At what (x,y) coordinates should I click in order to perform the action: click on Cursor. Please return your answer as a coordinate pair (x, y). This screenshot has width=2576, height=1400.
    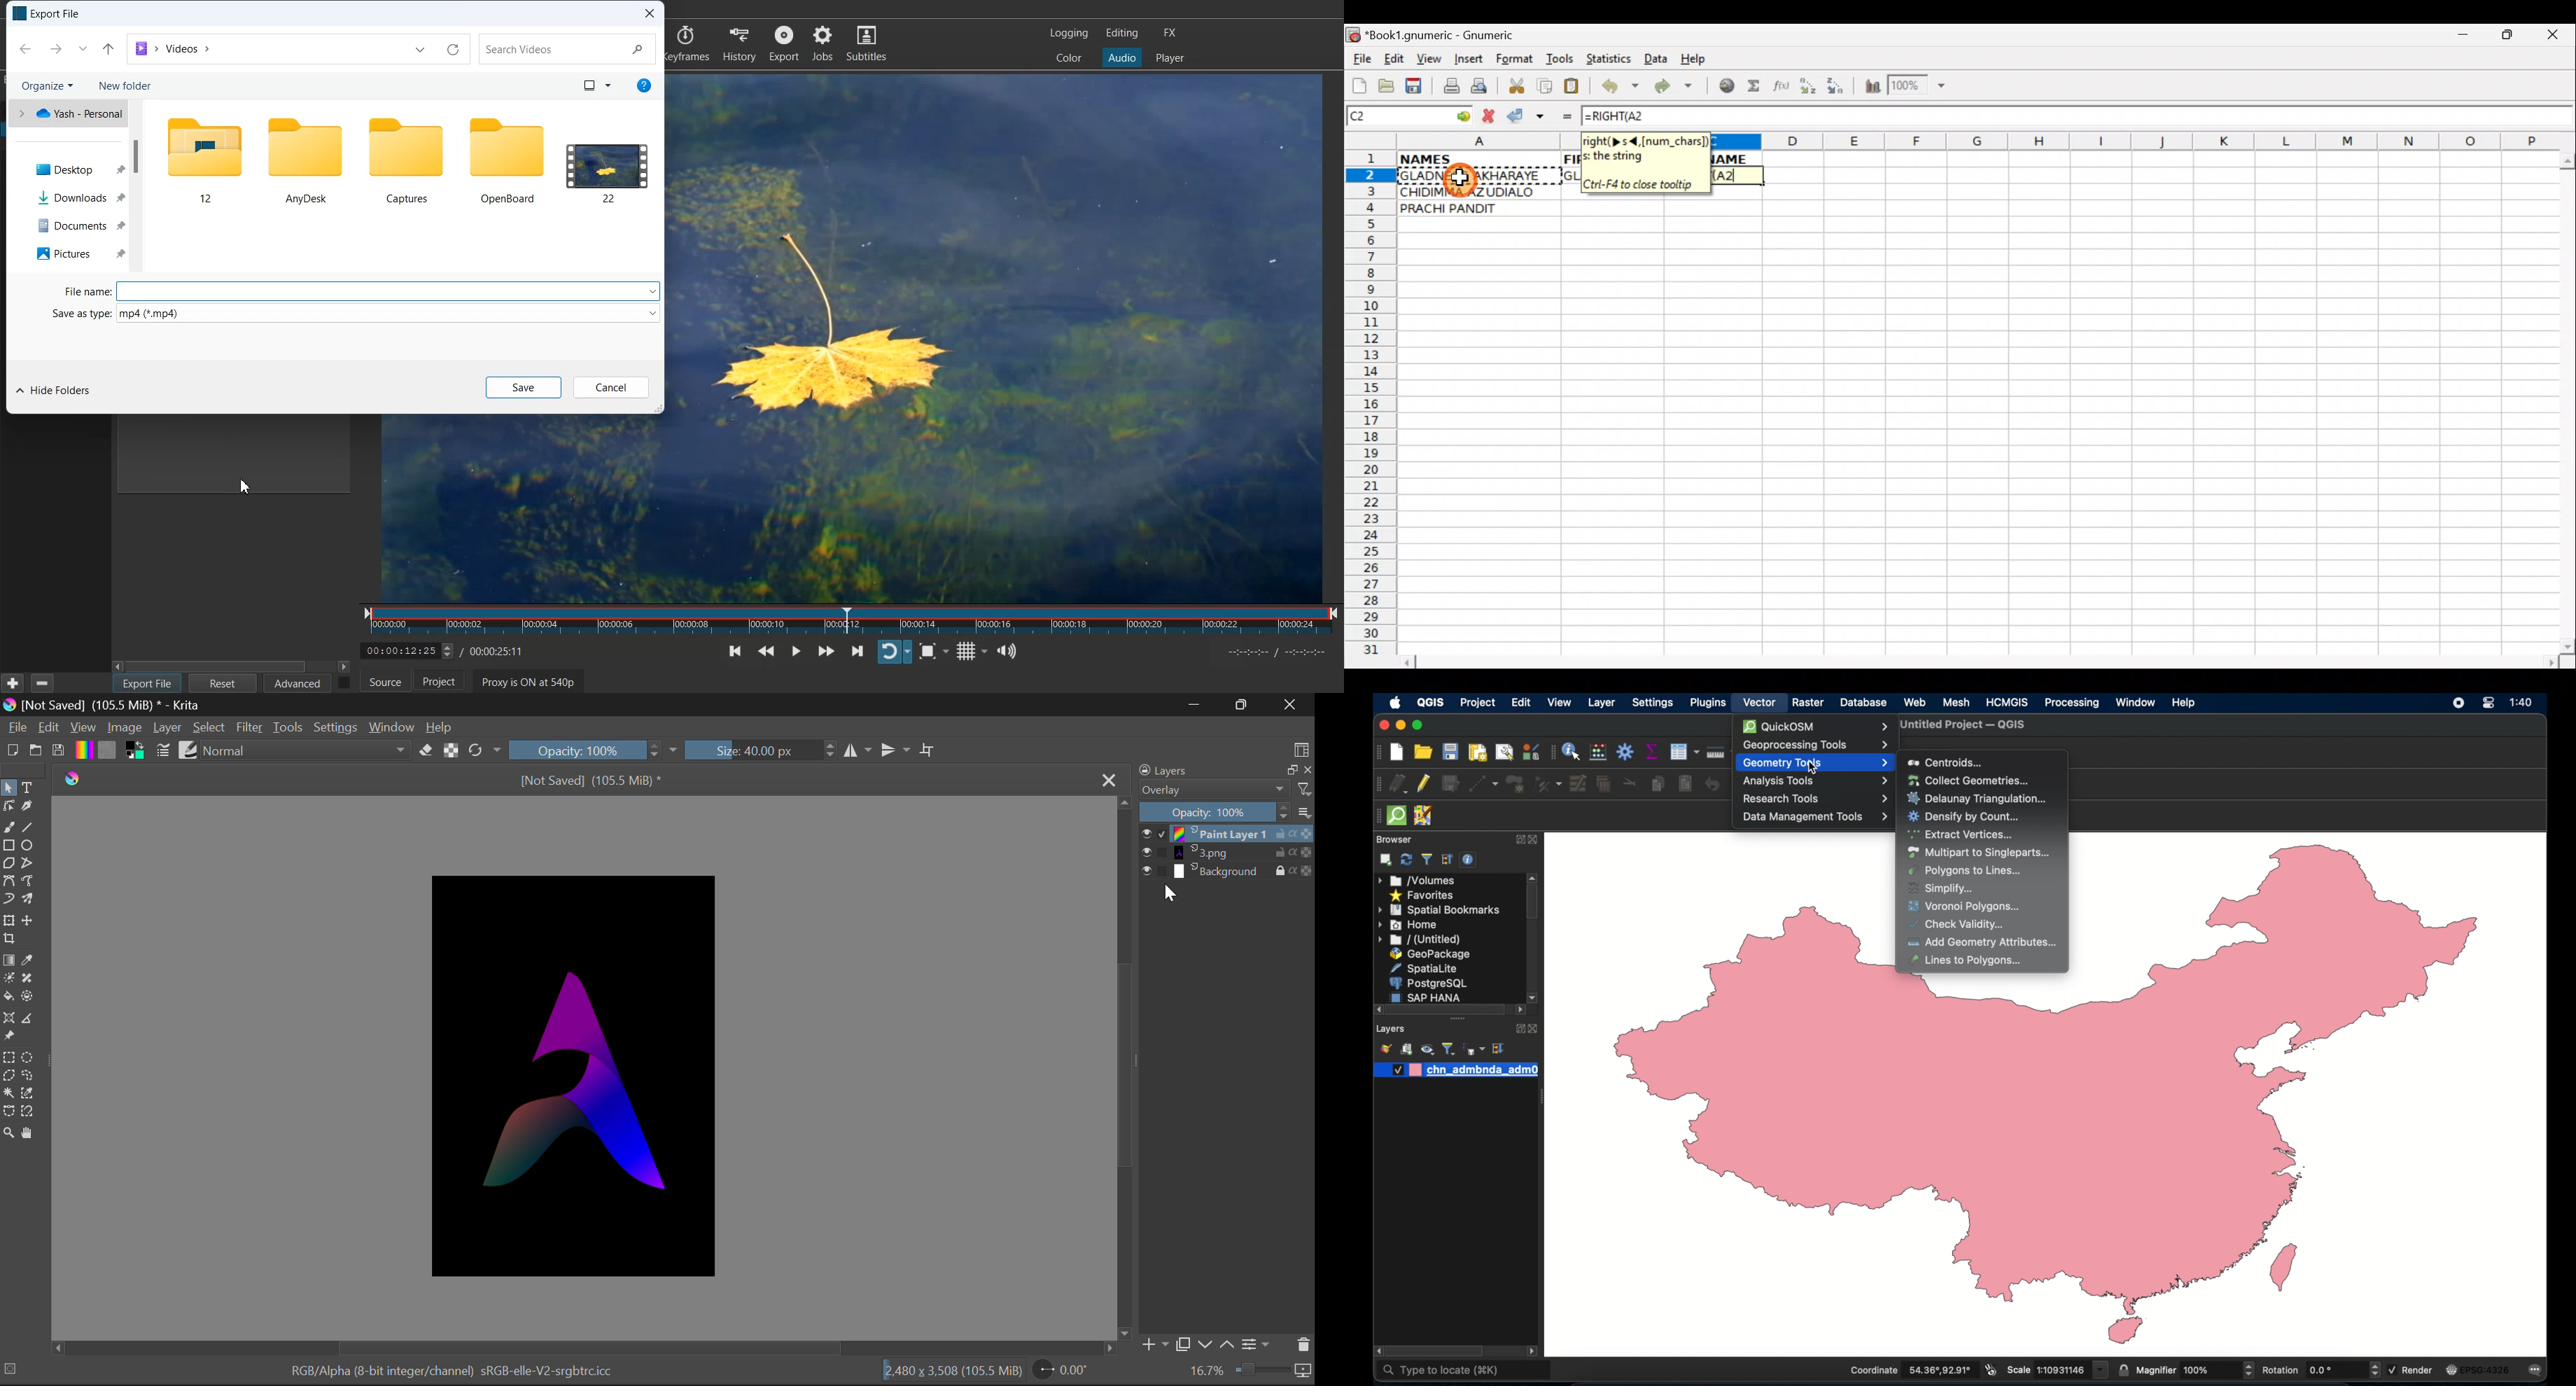
    Looking at the image, I should click on (1171, 895).